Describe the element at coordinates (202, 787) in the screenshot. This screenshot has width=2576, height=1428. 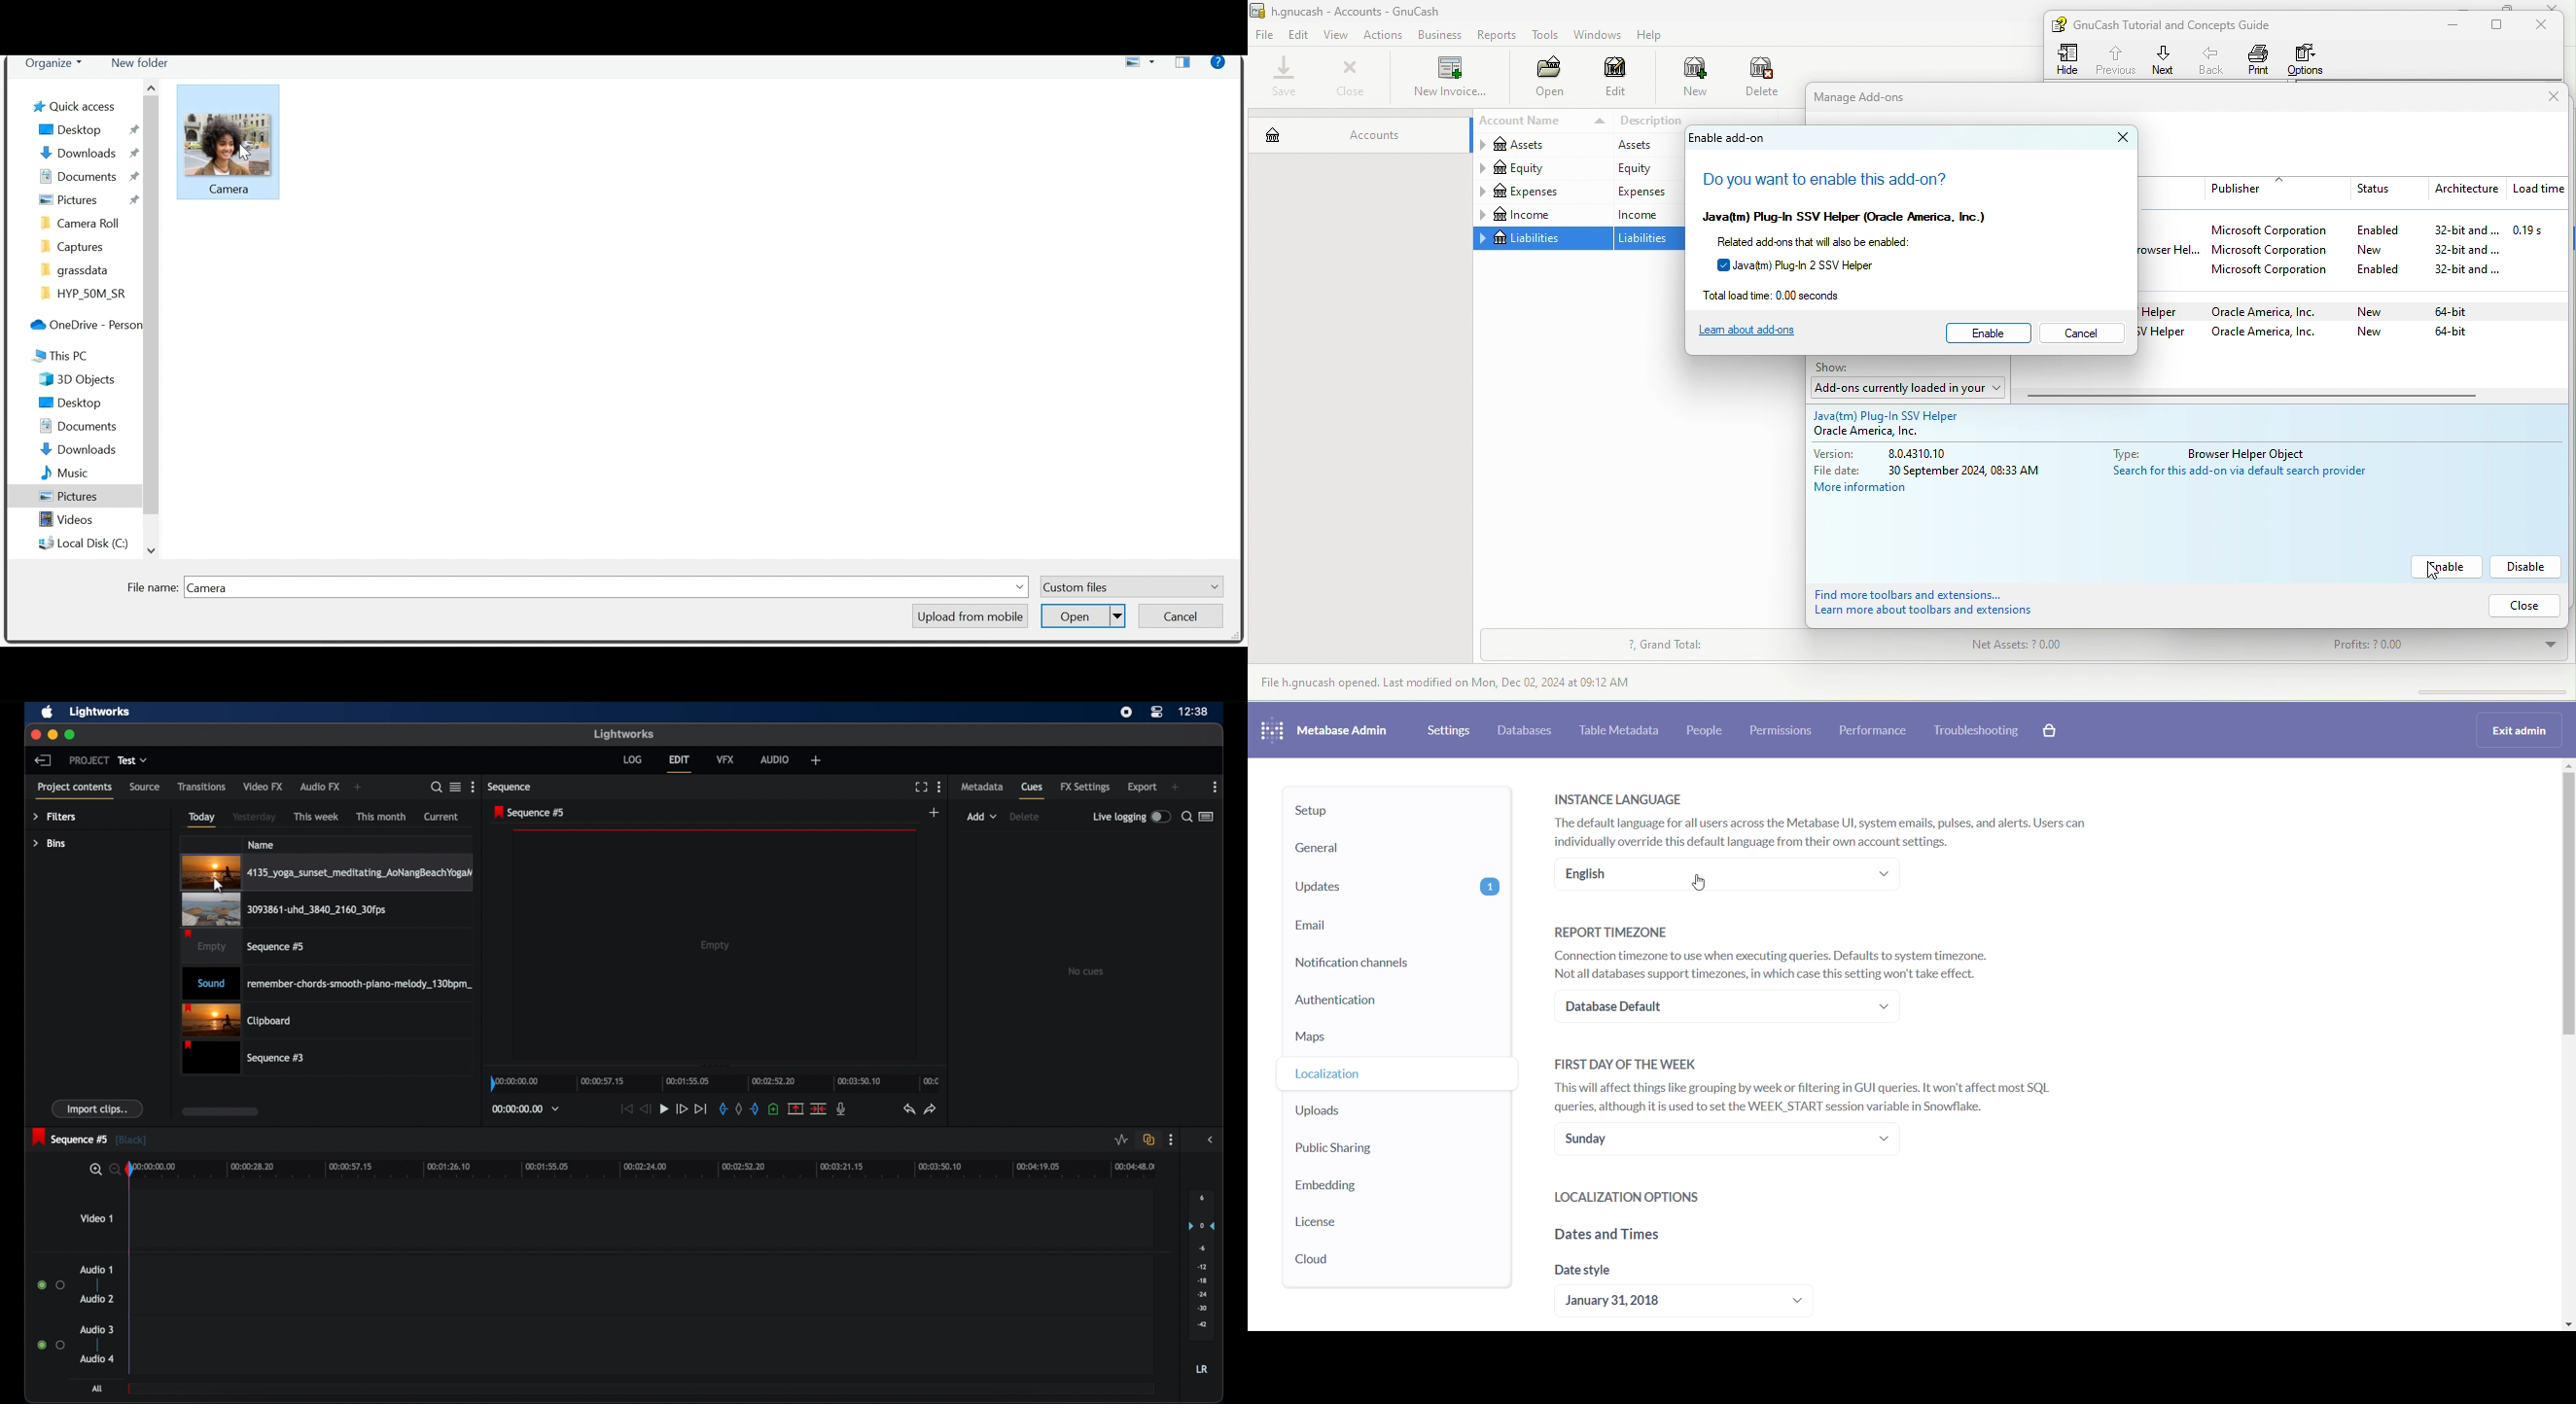
I see `transitions` at that location.